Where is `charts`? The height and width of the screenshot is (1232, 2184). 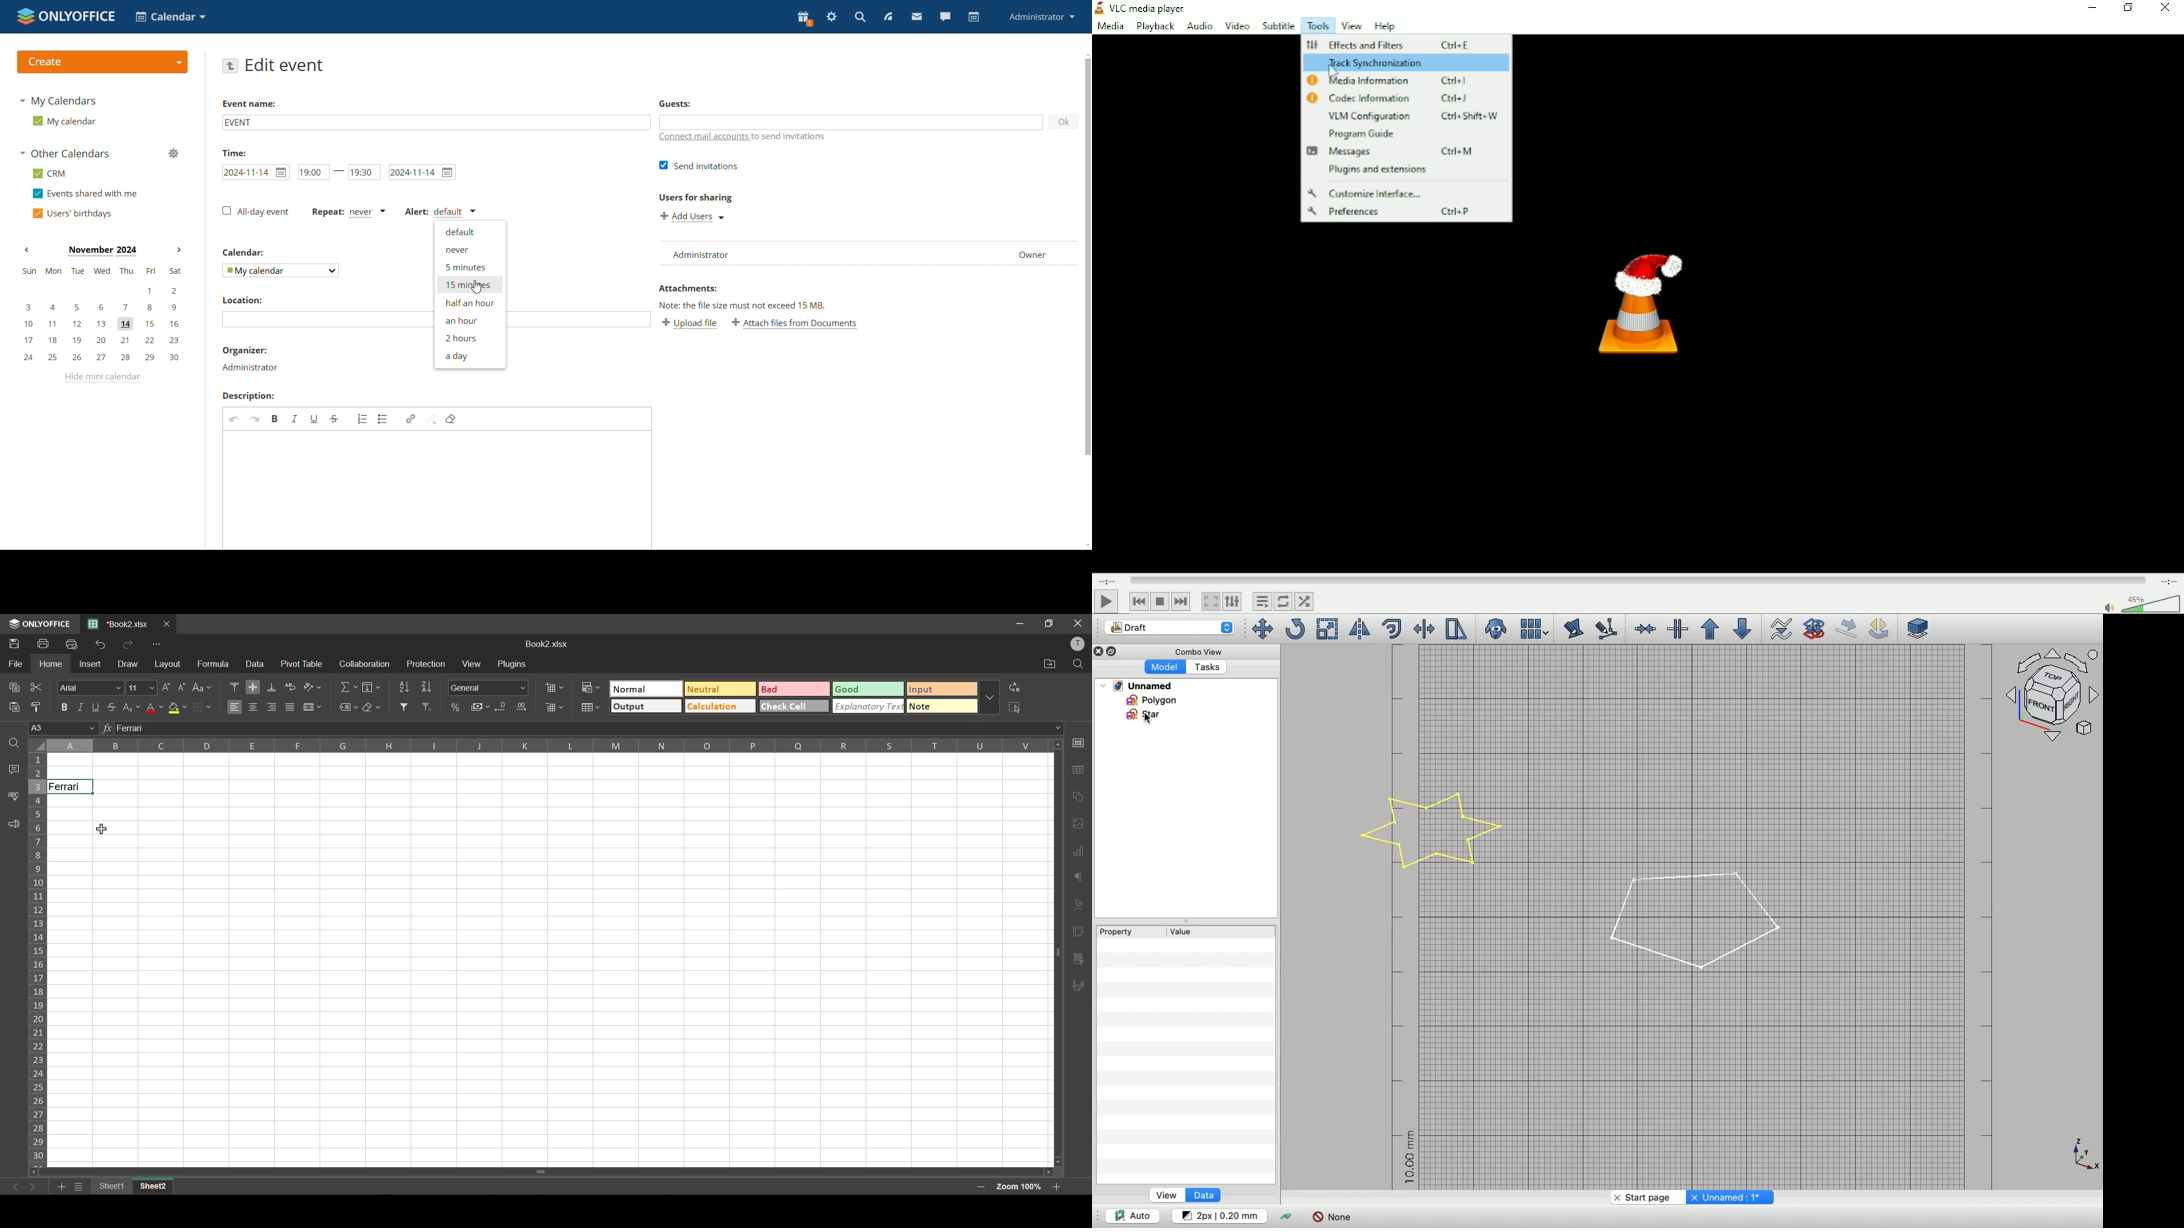 charts is located at coordinates (1078, 852).